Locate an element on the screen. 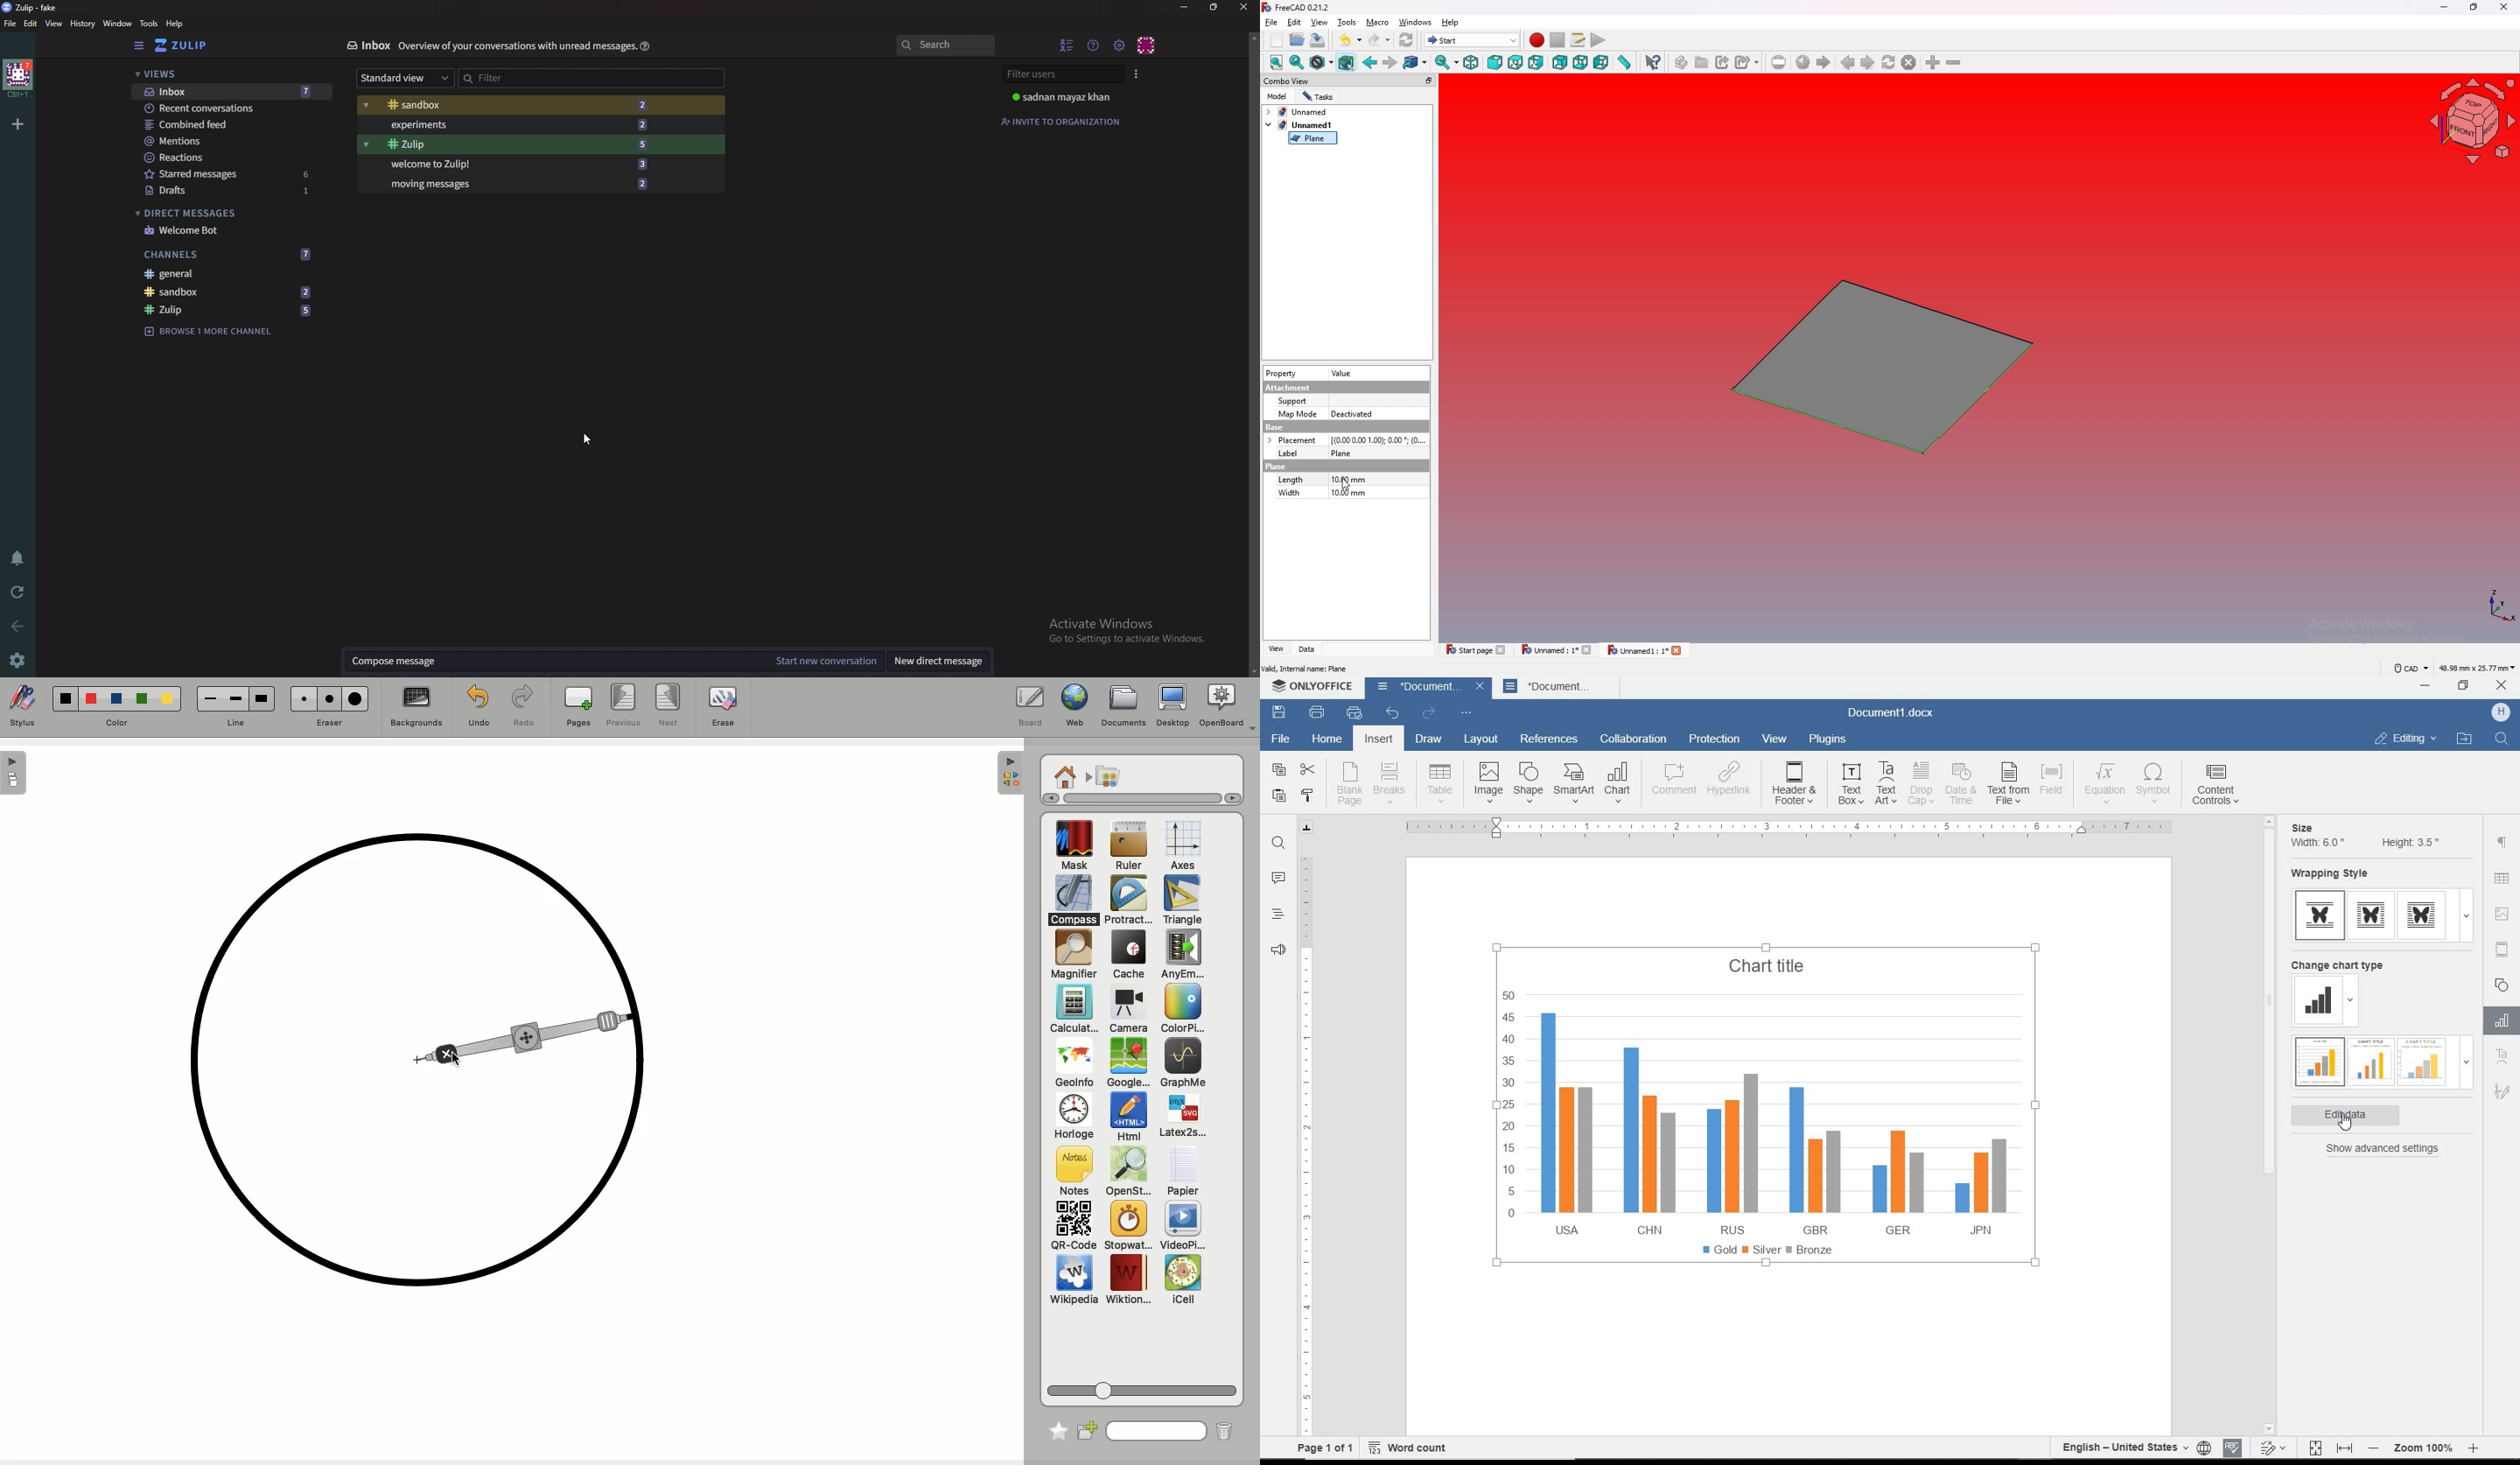  refresh webpage is located at coordinates (1889, 62).